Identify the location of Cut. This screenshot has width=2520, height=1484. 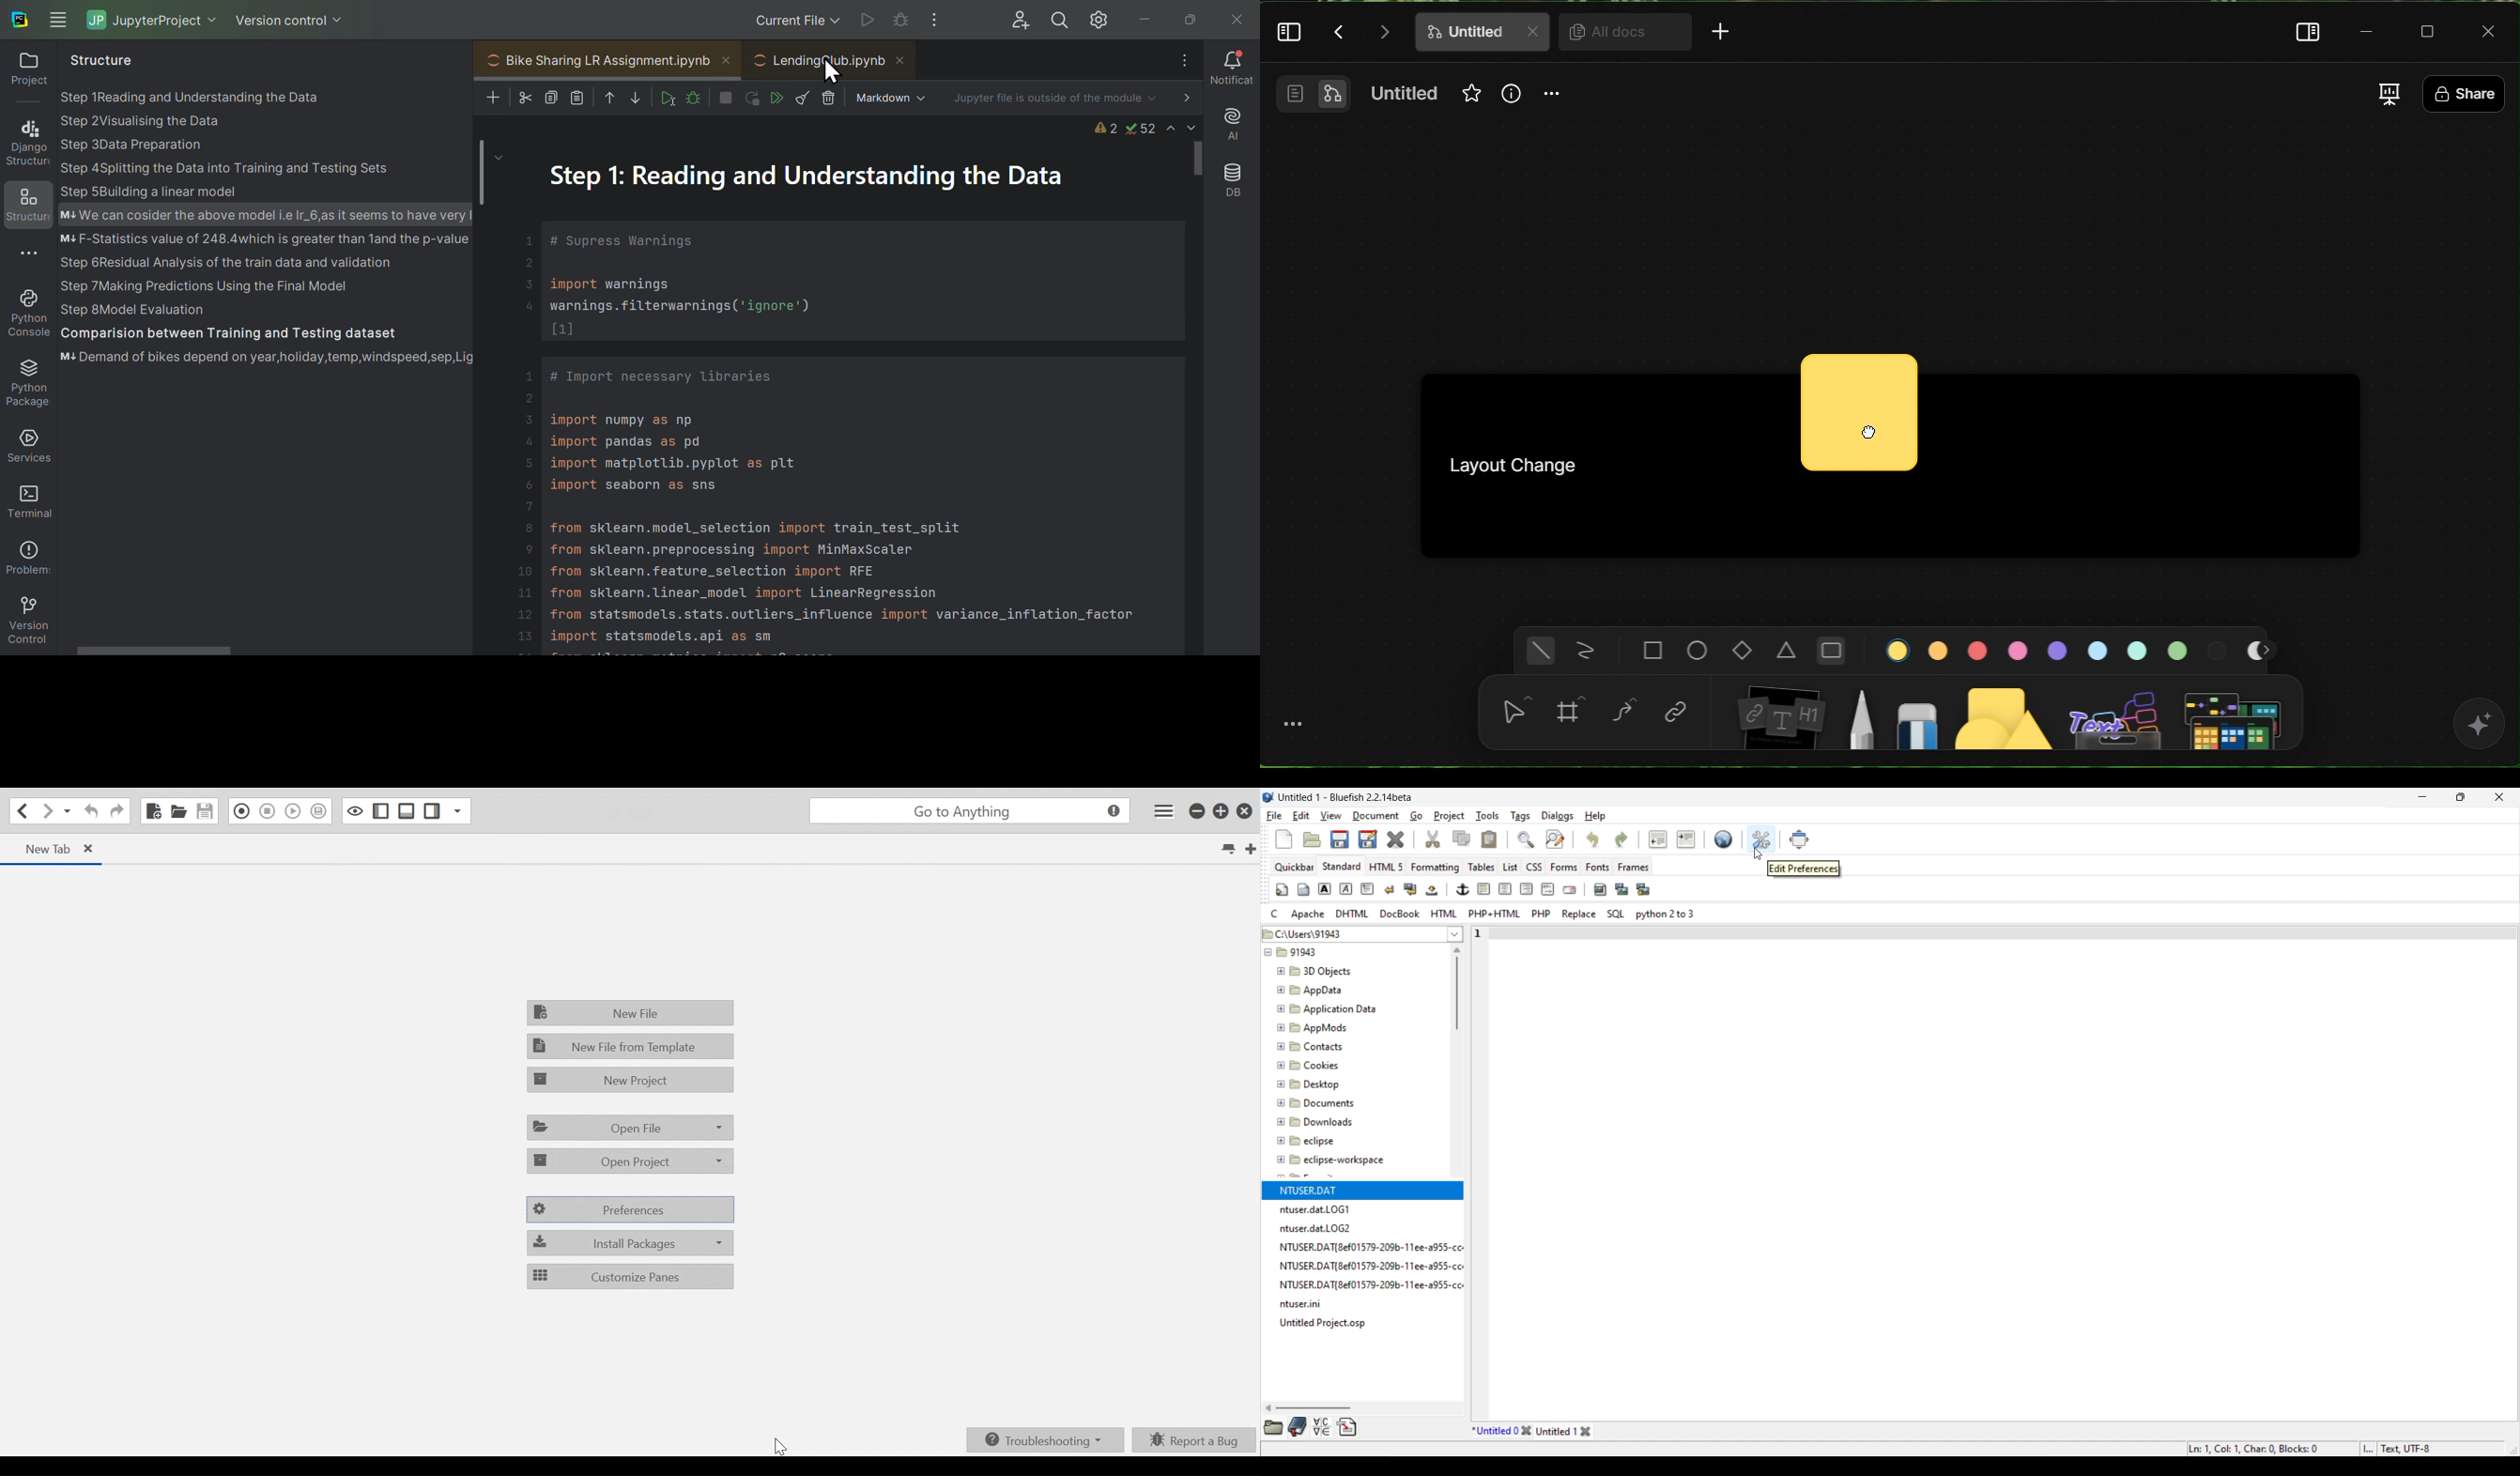
(525, 100).